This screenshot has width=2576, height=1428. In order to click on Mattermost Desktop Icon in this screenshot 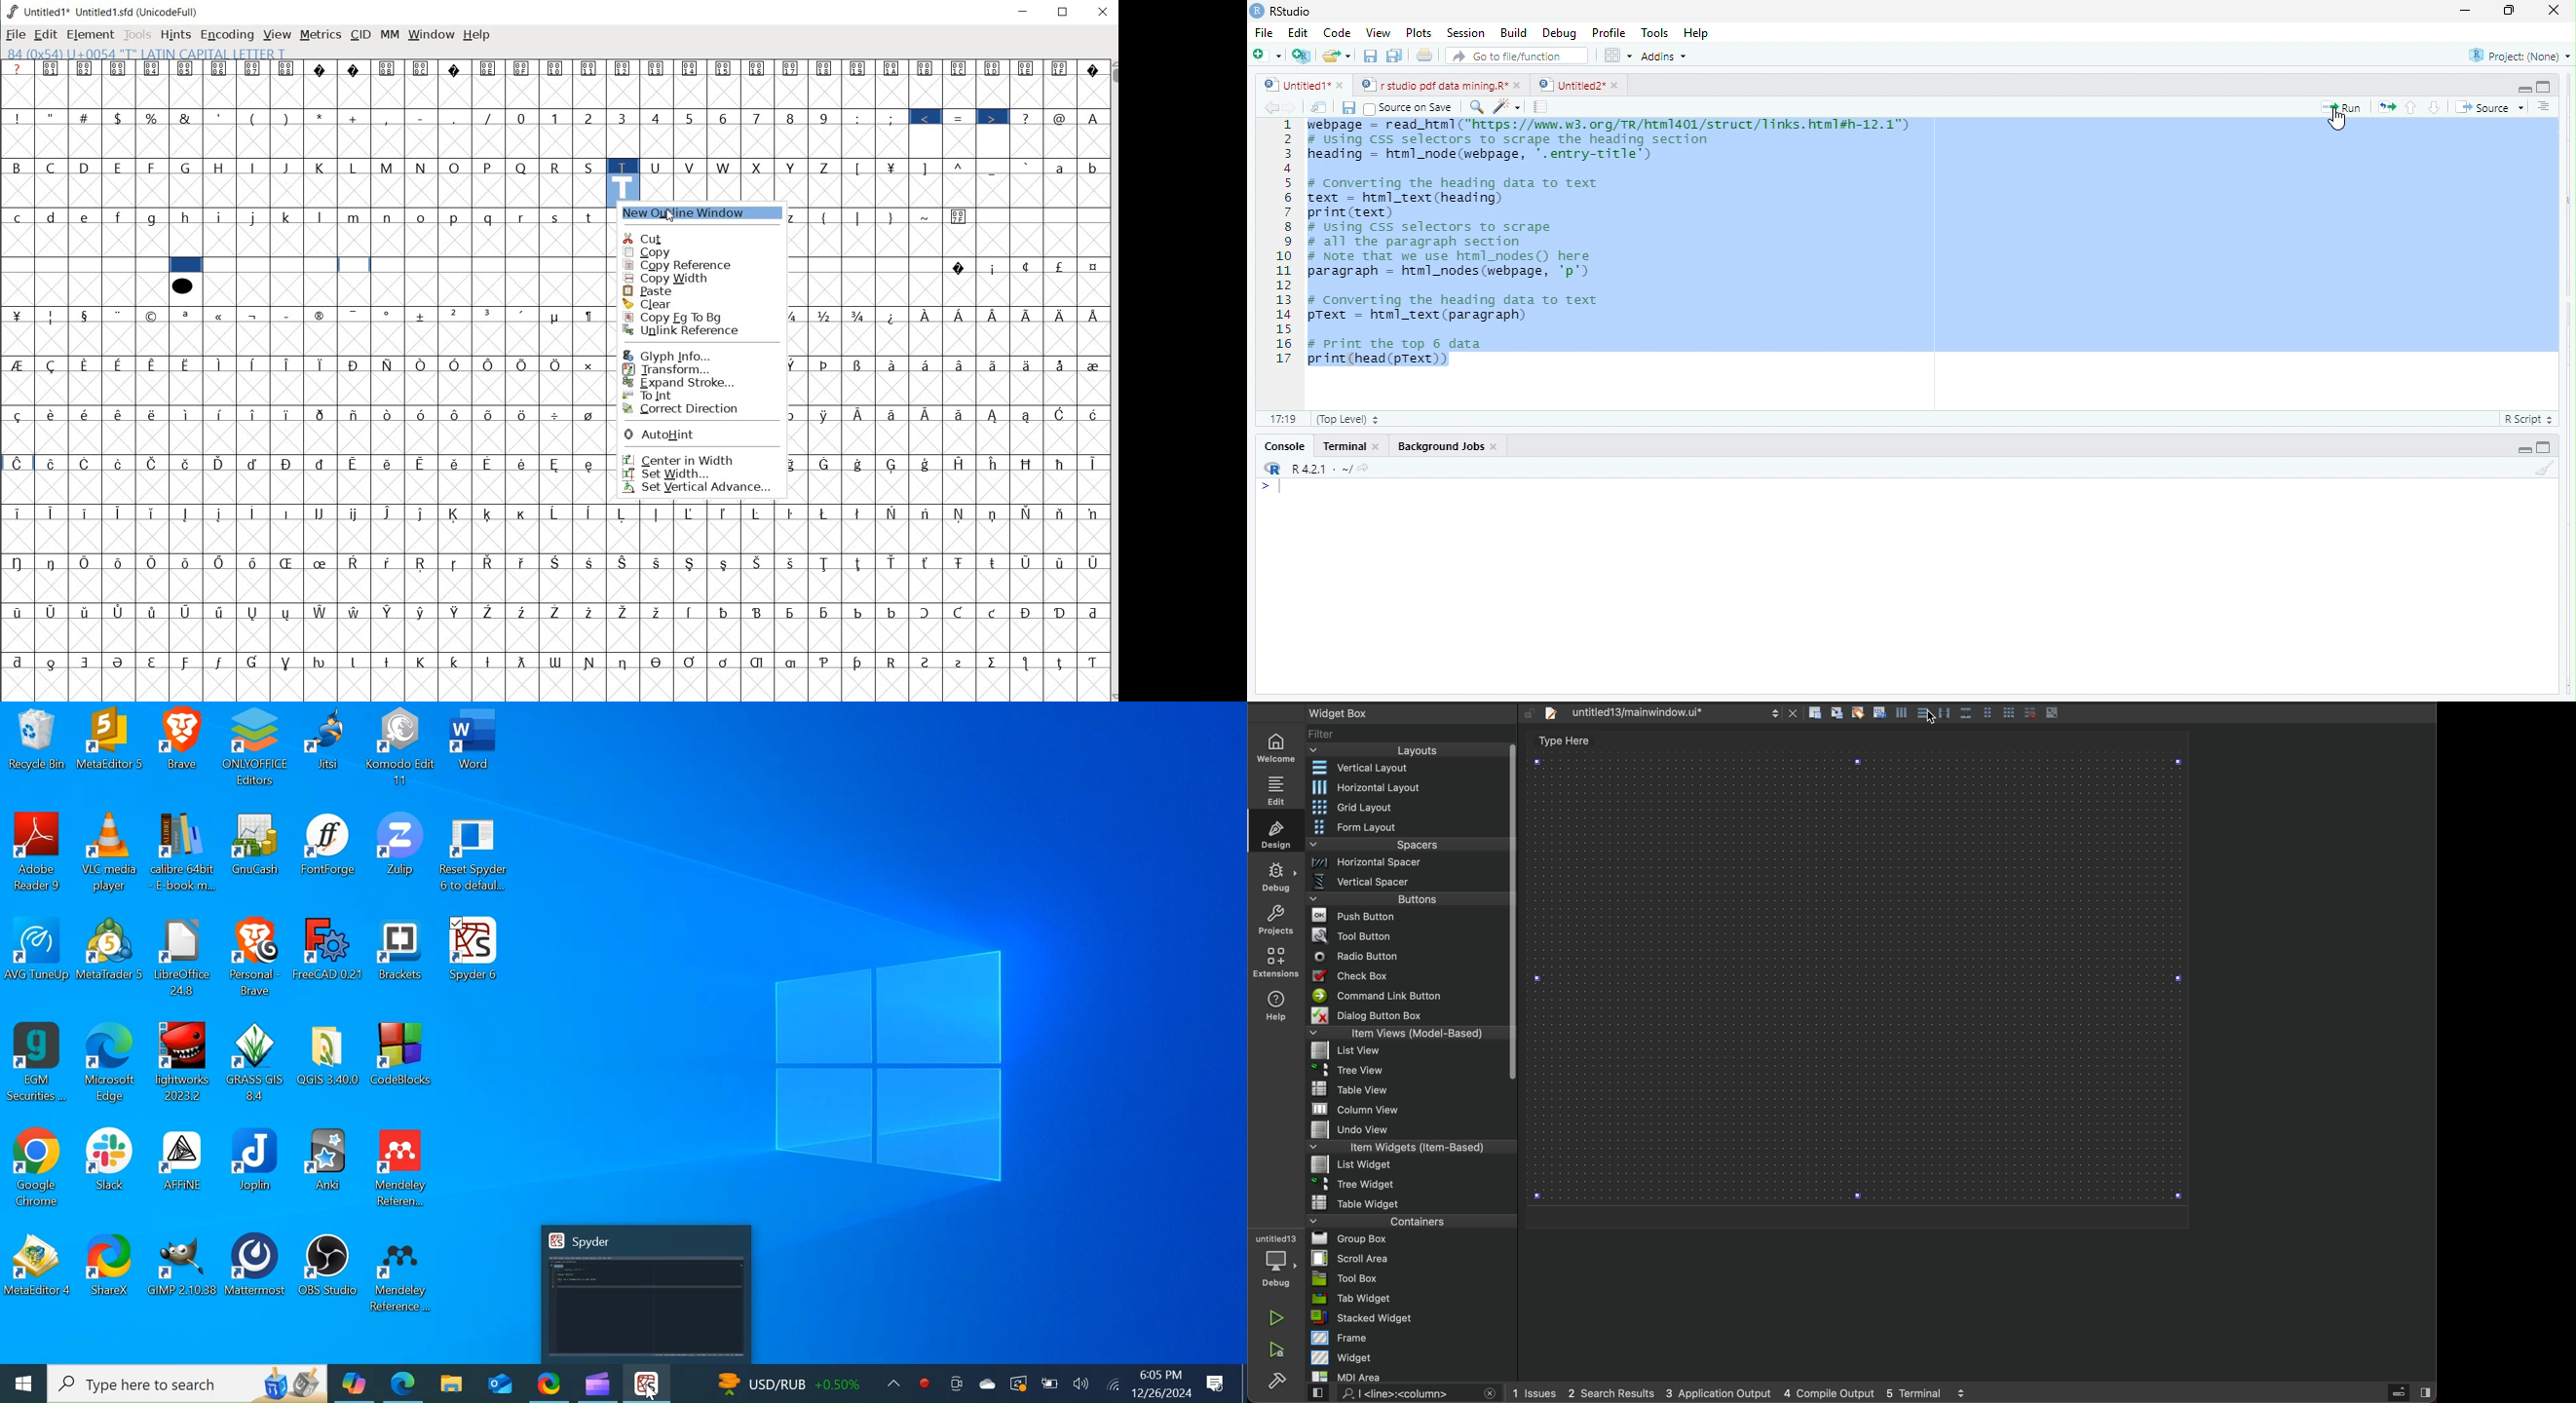, I will do `click(257, 1270)`.